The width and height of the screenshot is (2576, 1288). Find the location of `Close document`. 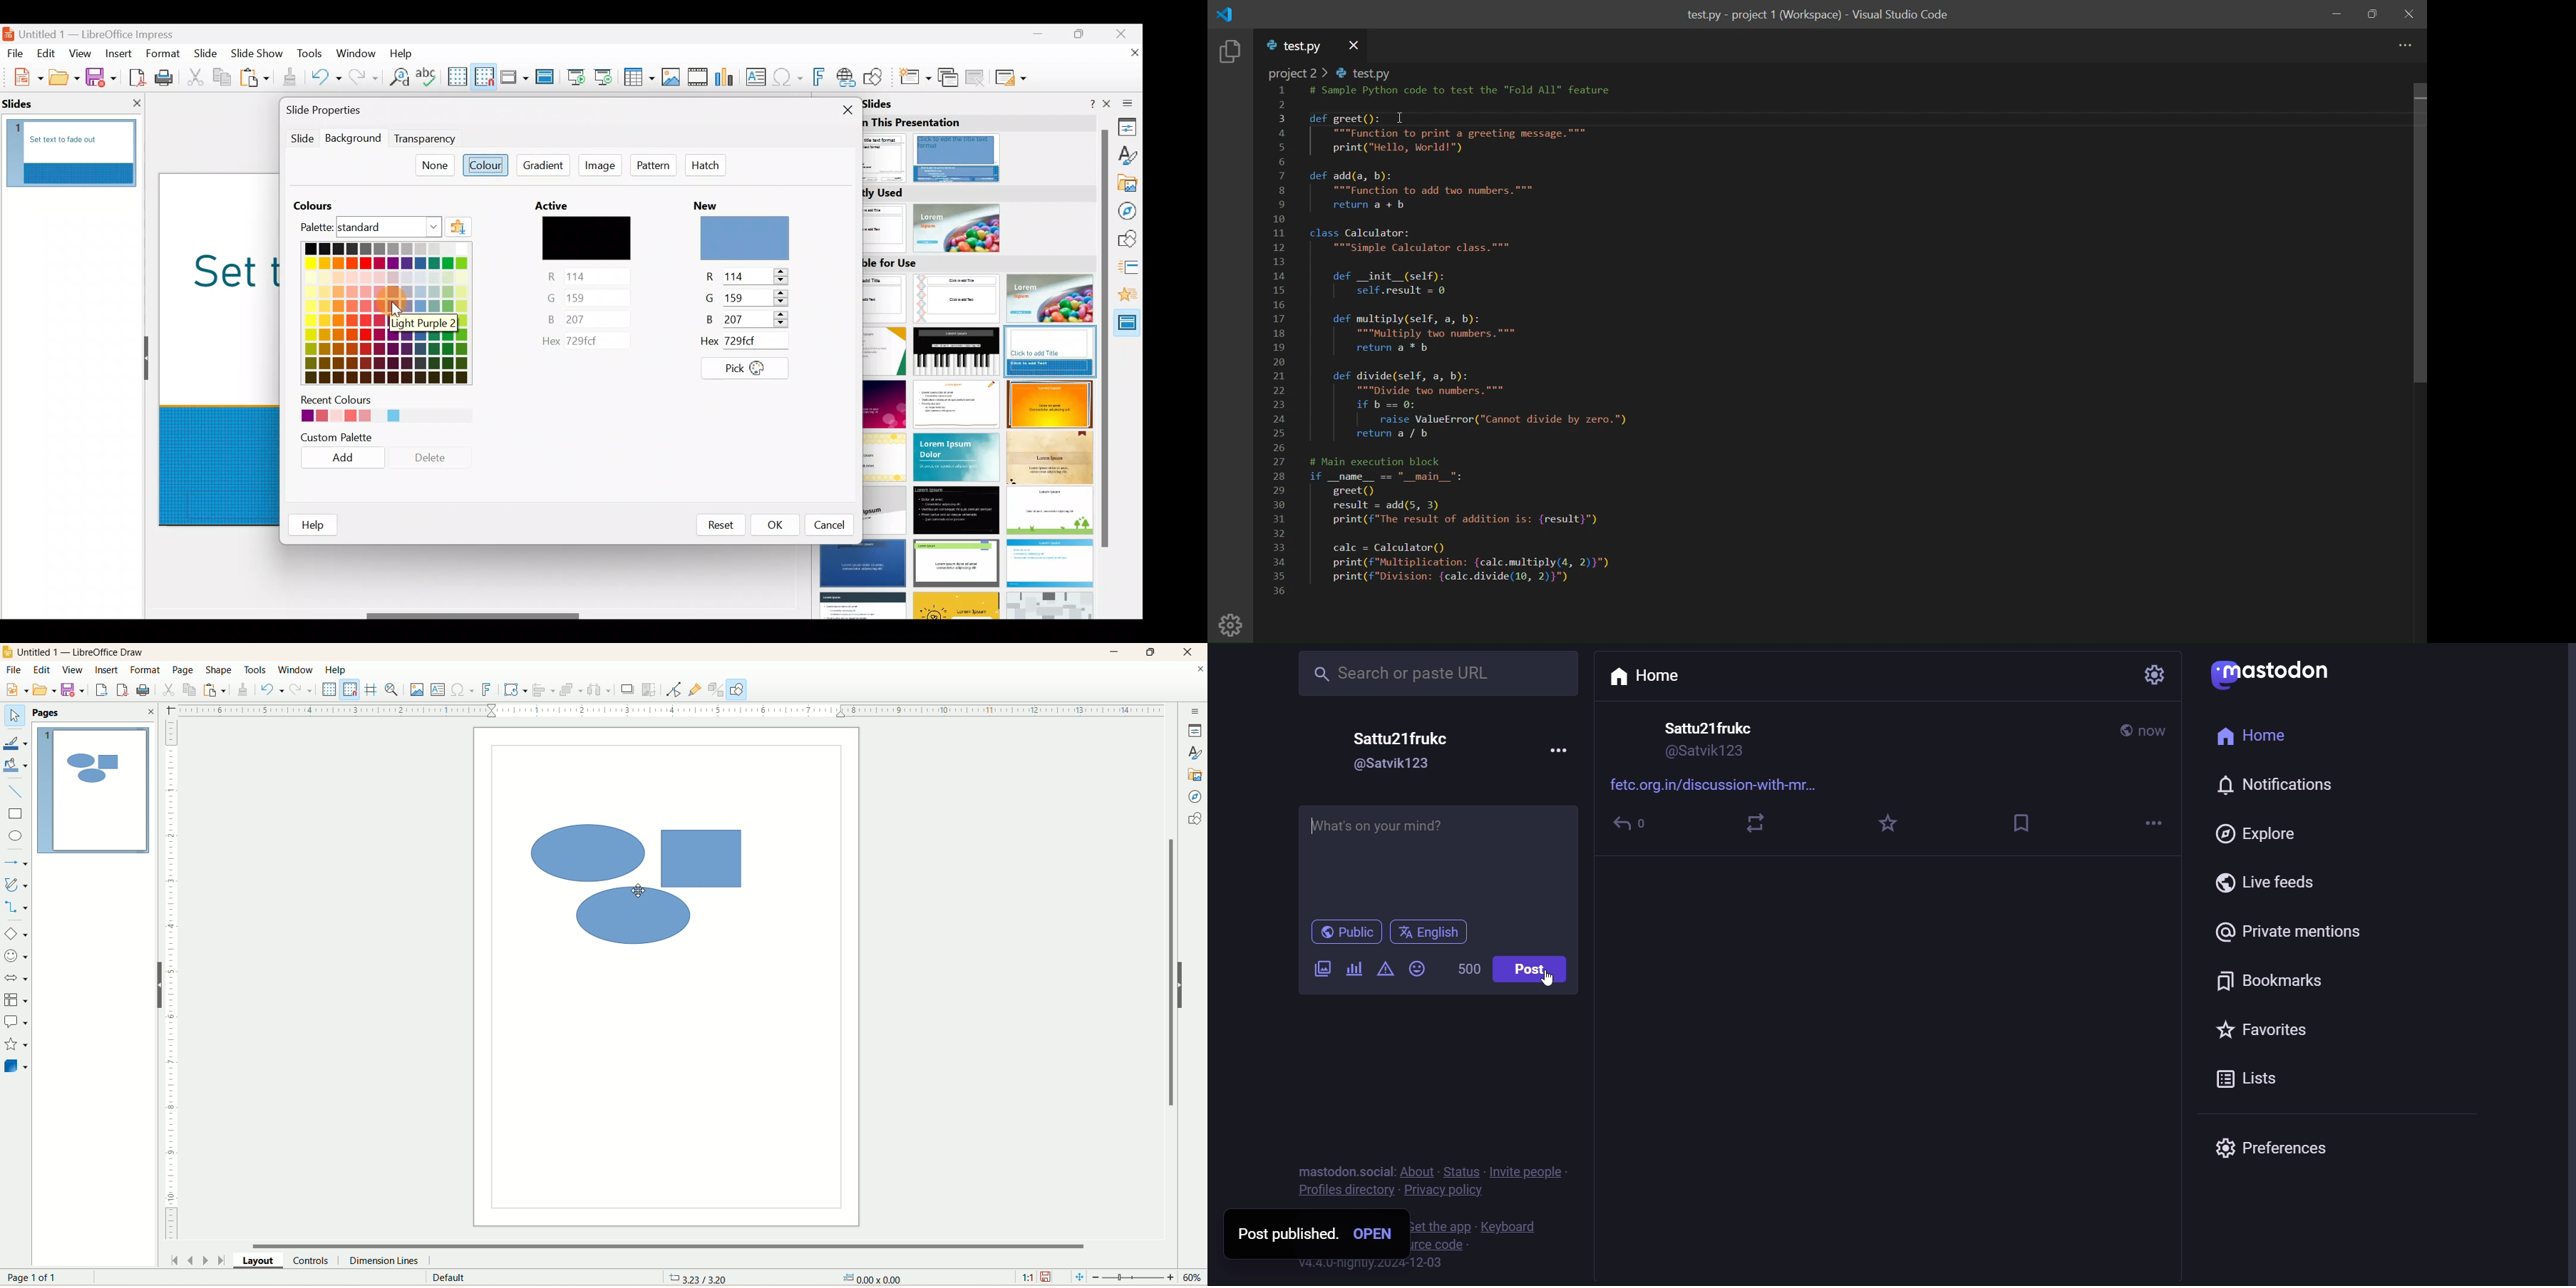

Close document is located at coordinates (1128, 58).